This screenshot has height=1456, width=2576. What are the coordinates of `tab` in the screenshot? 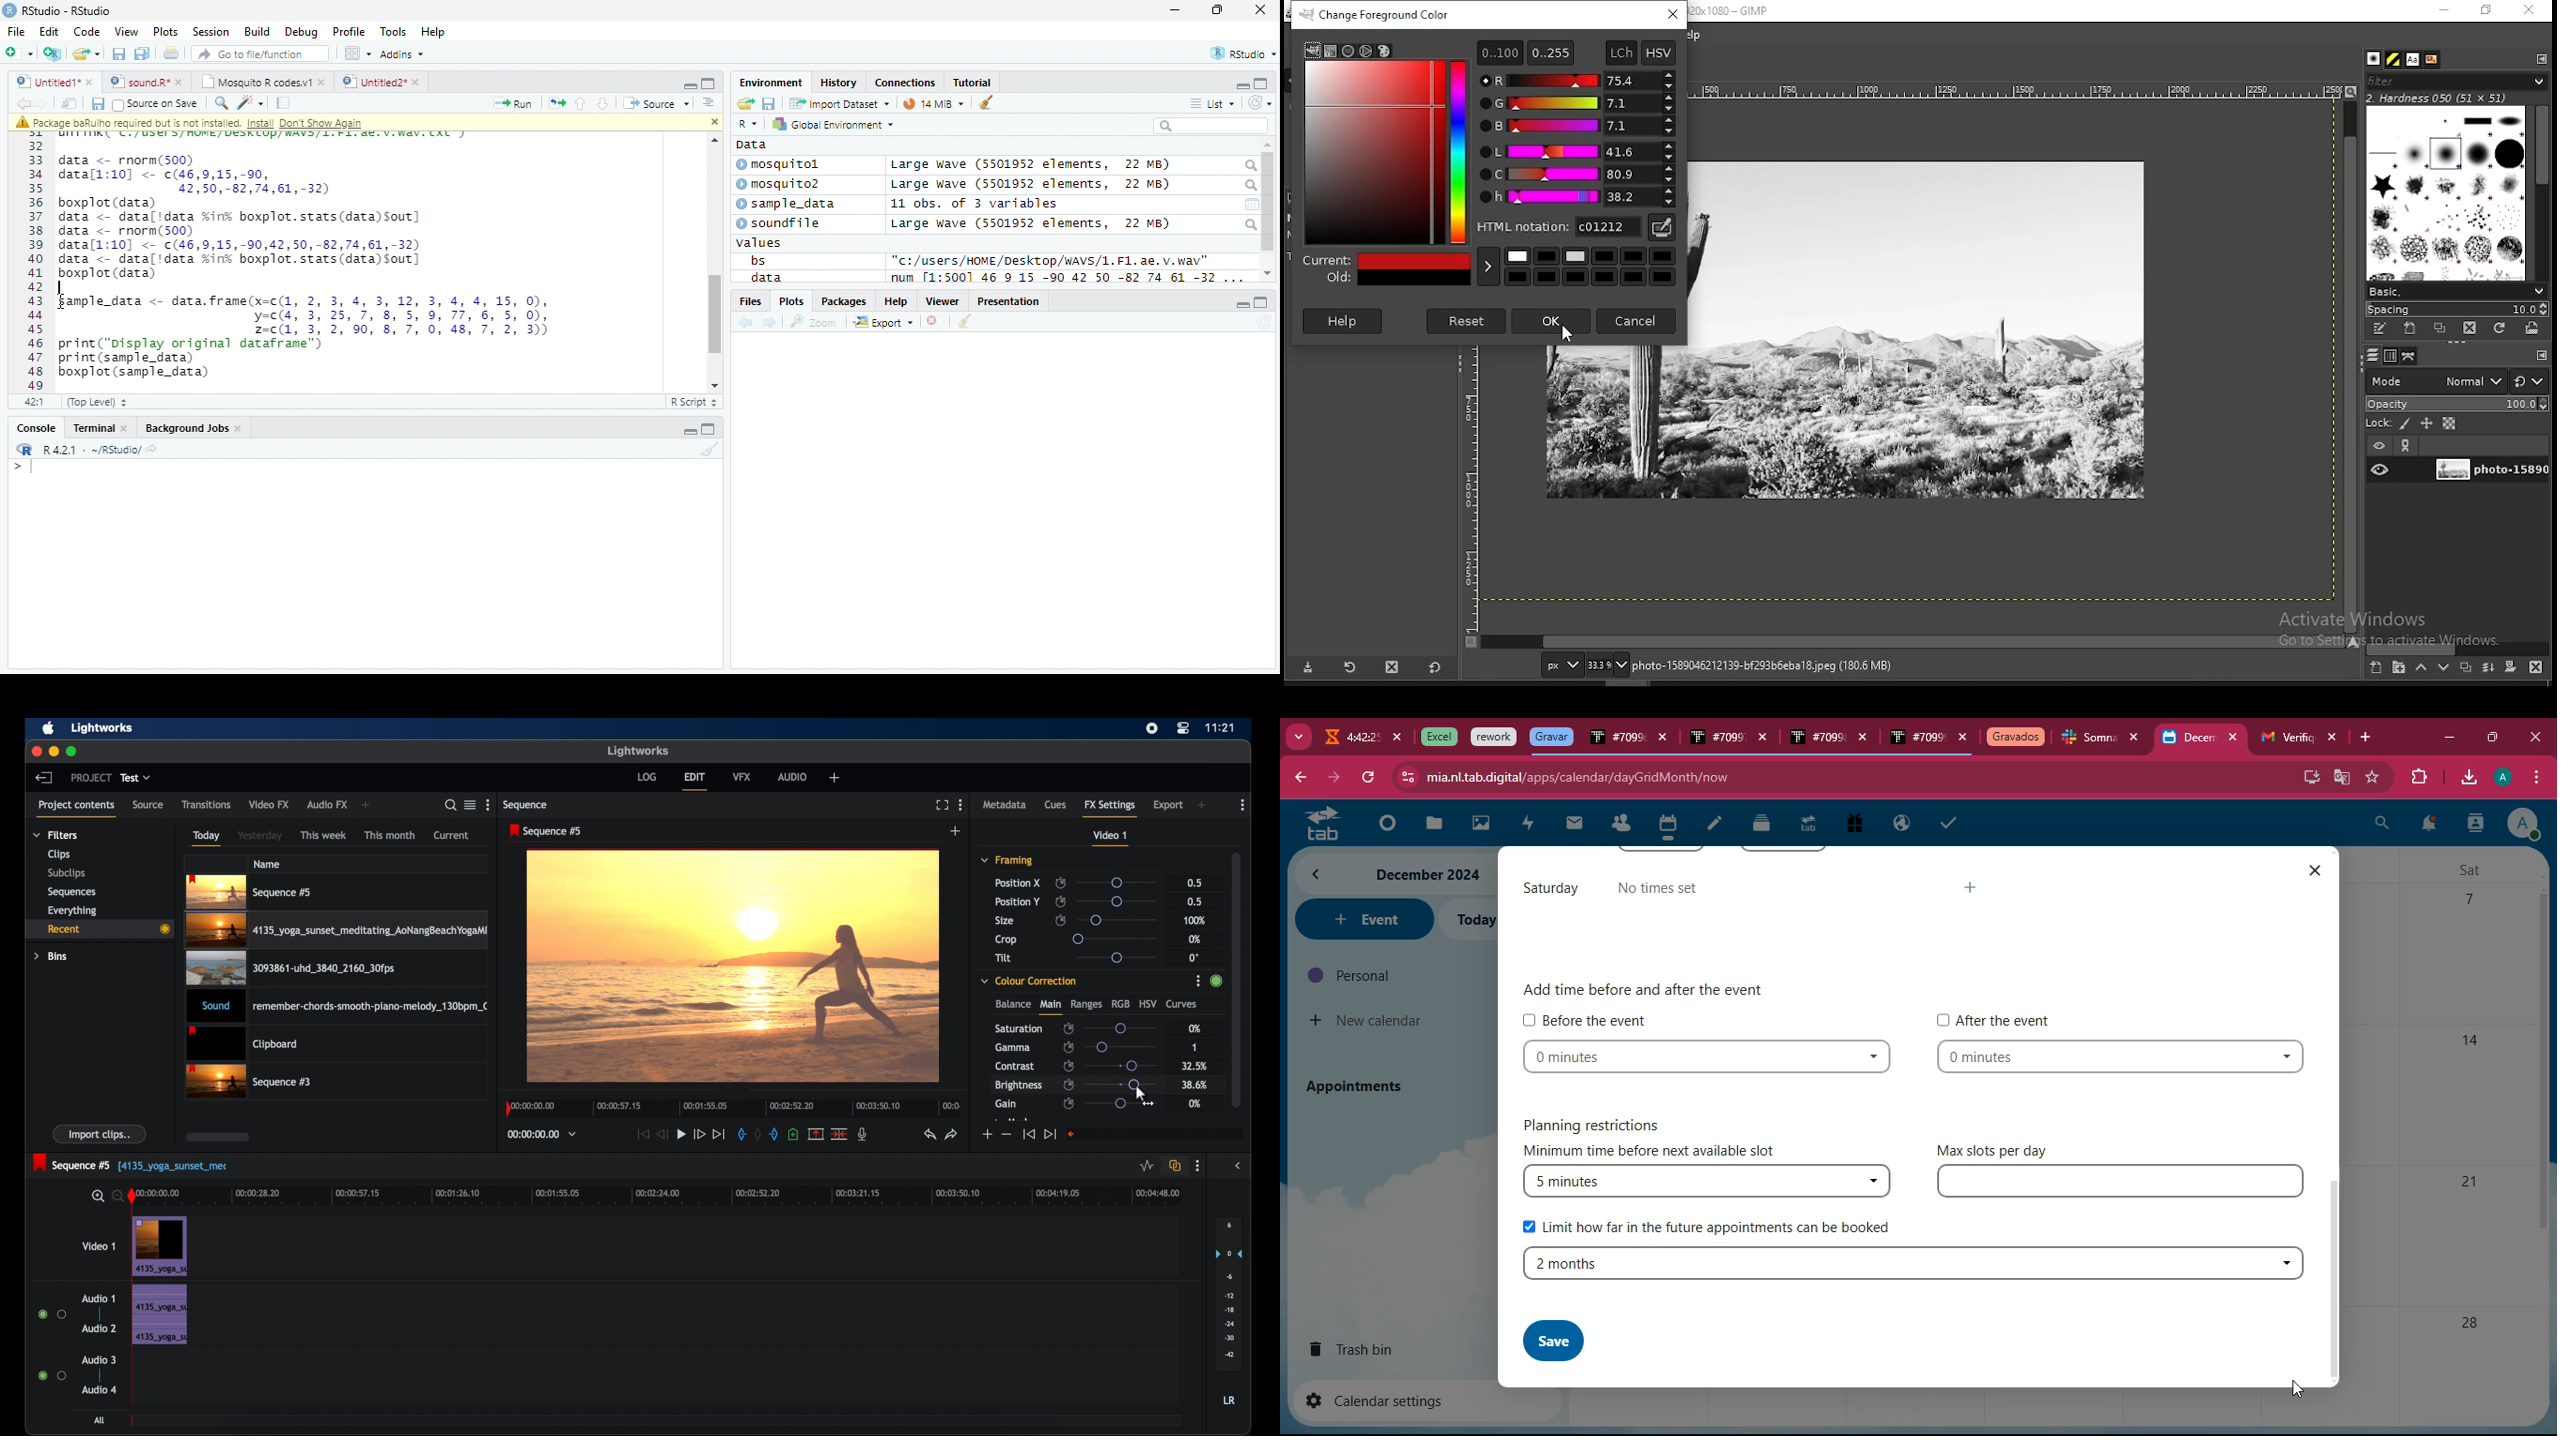 It's located at (1716, 739).